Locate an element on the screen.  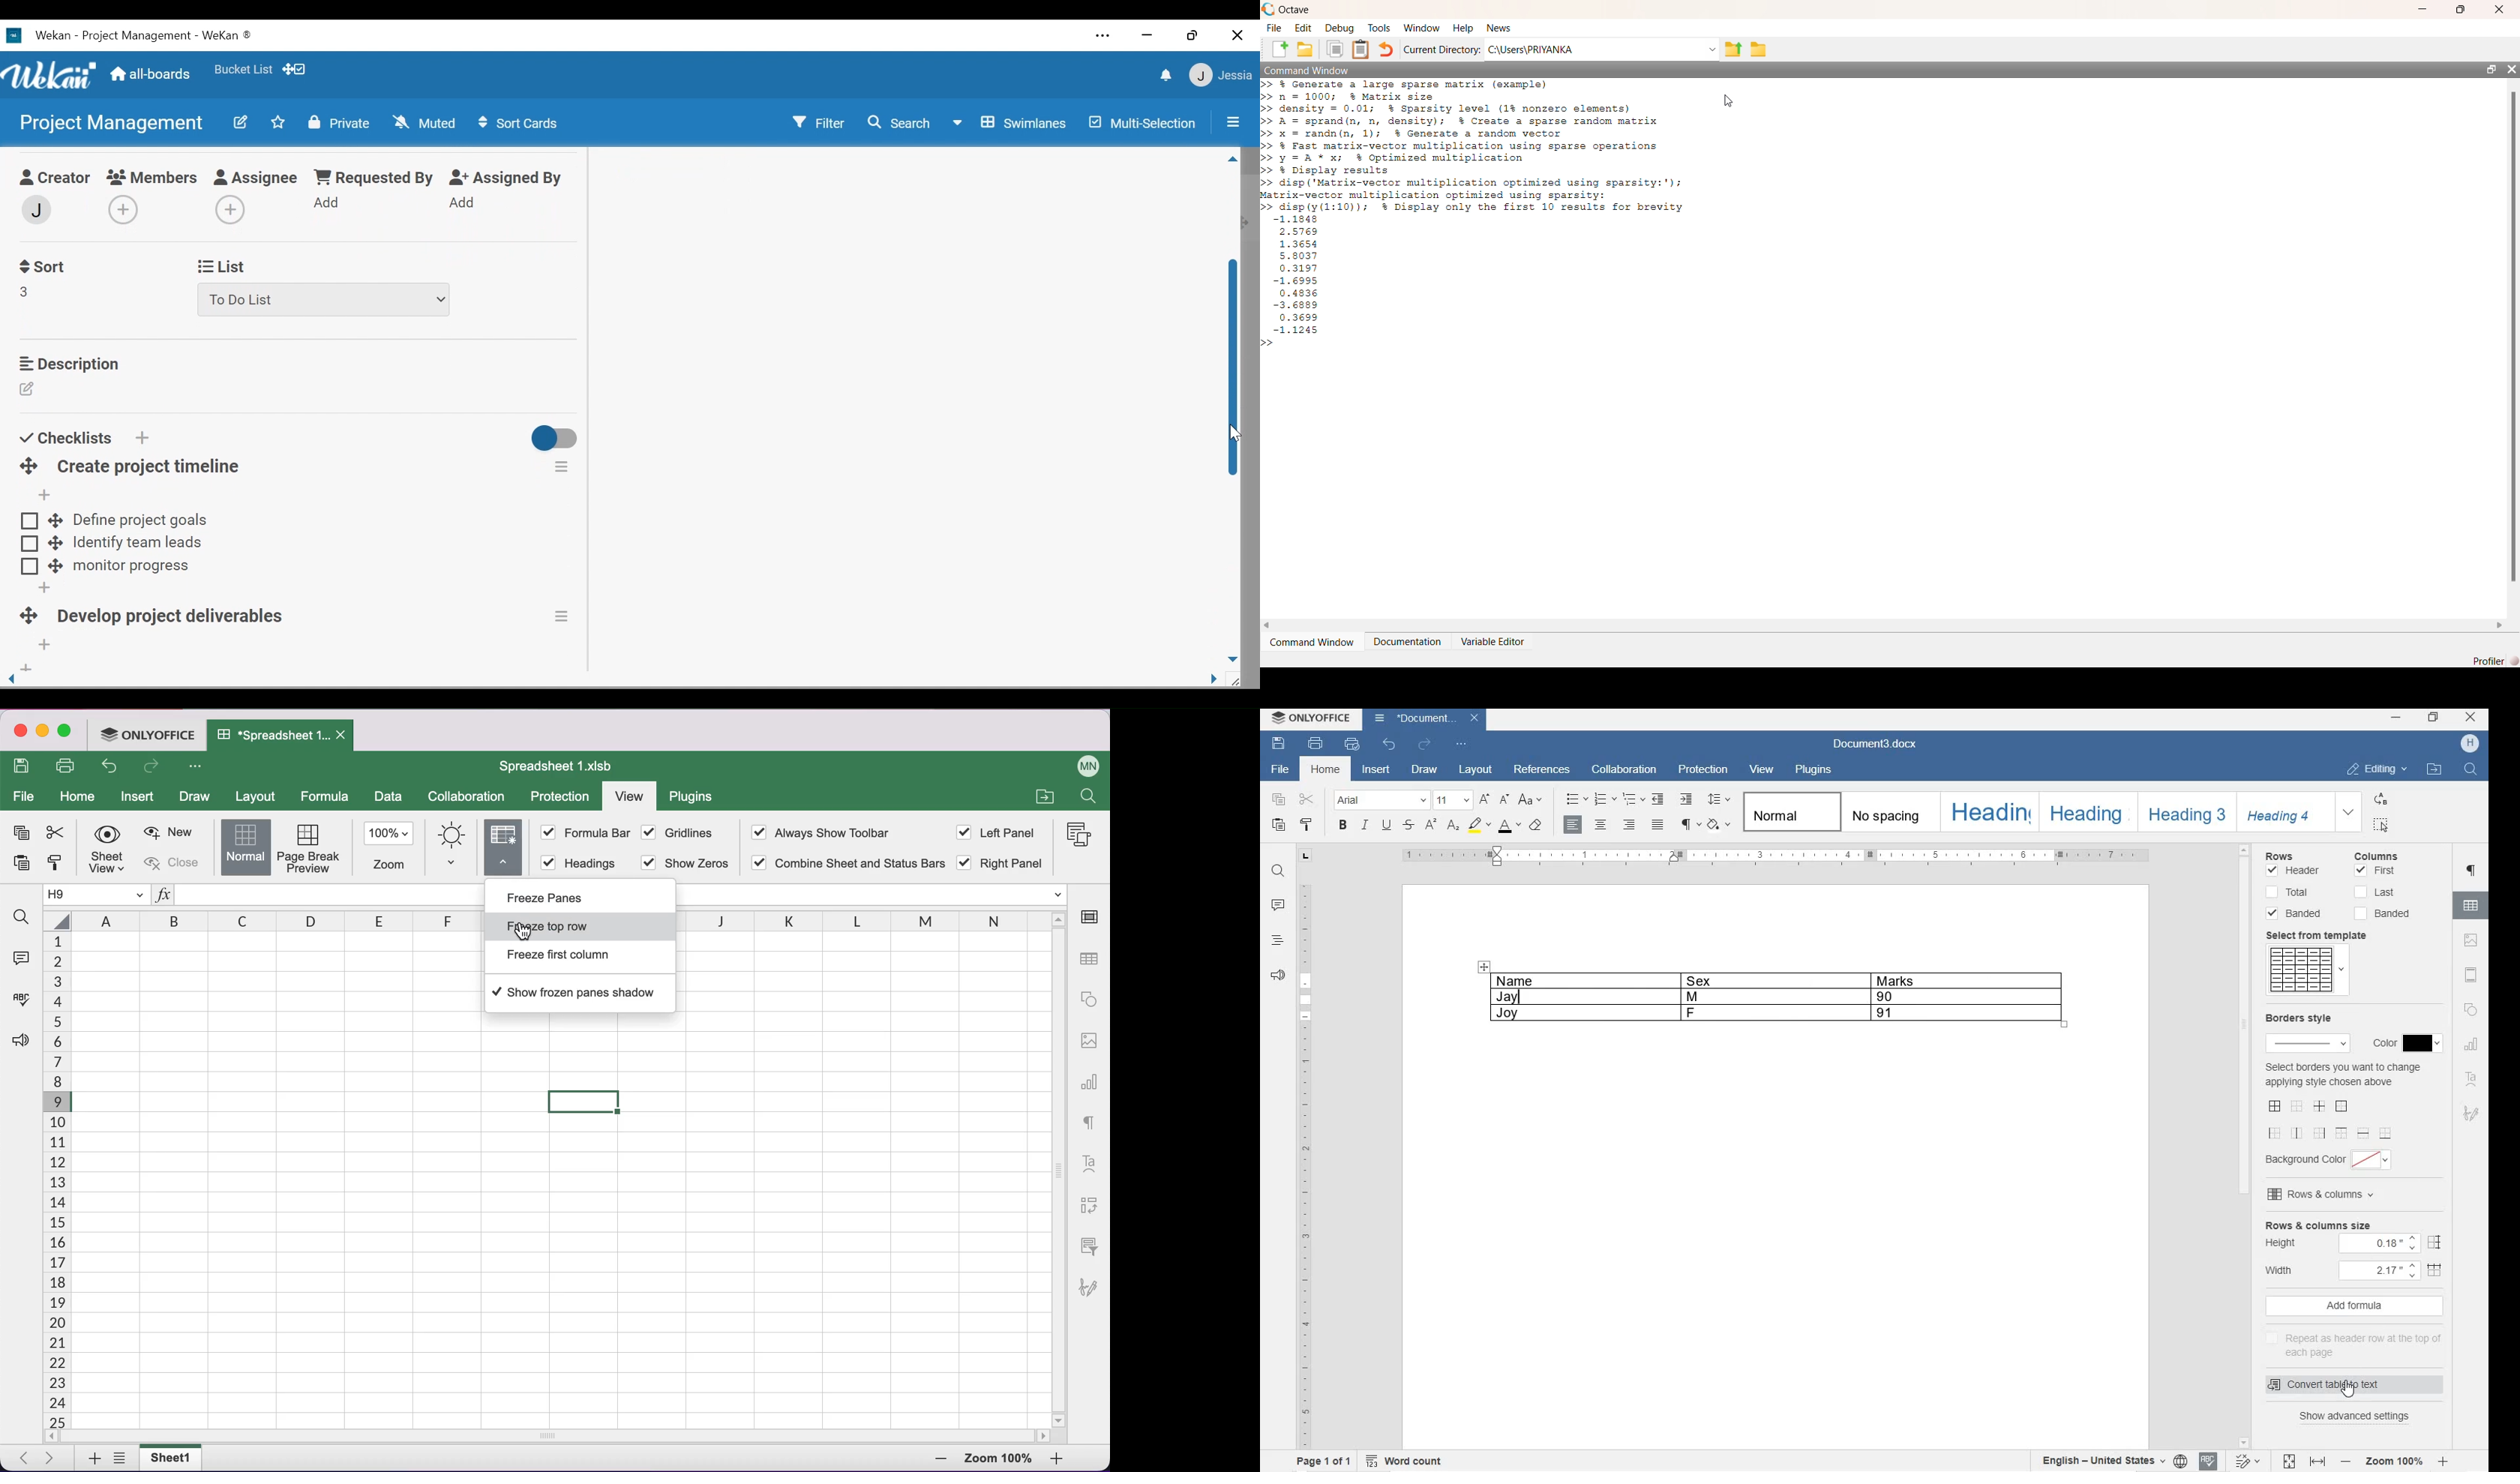
close is located at coordinates (176, 863).